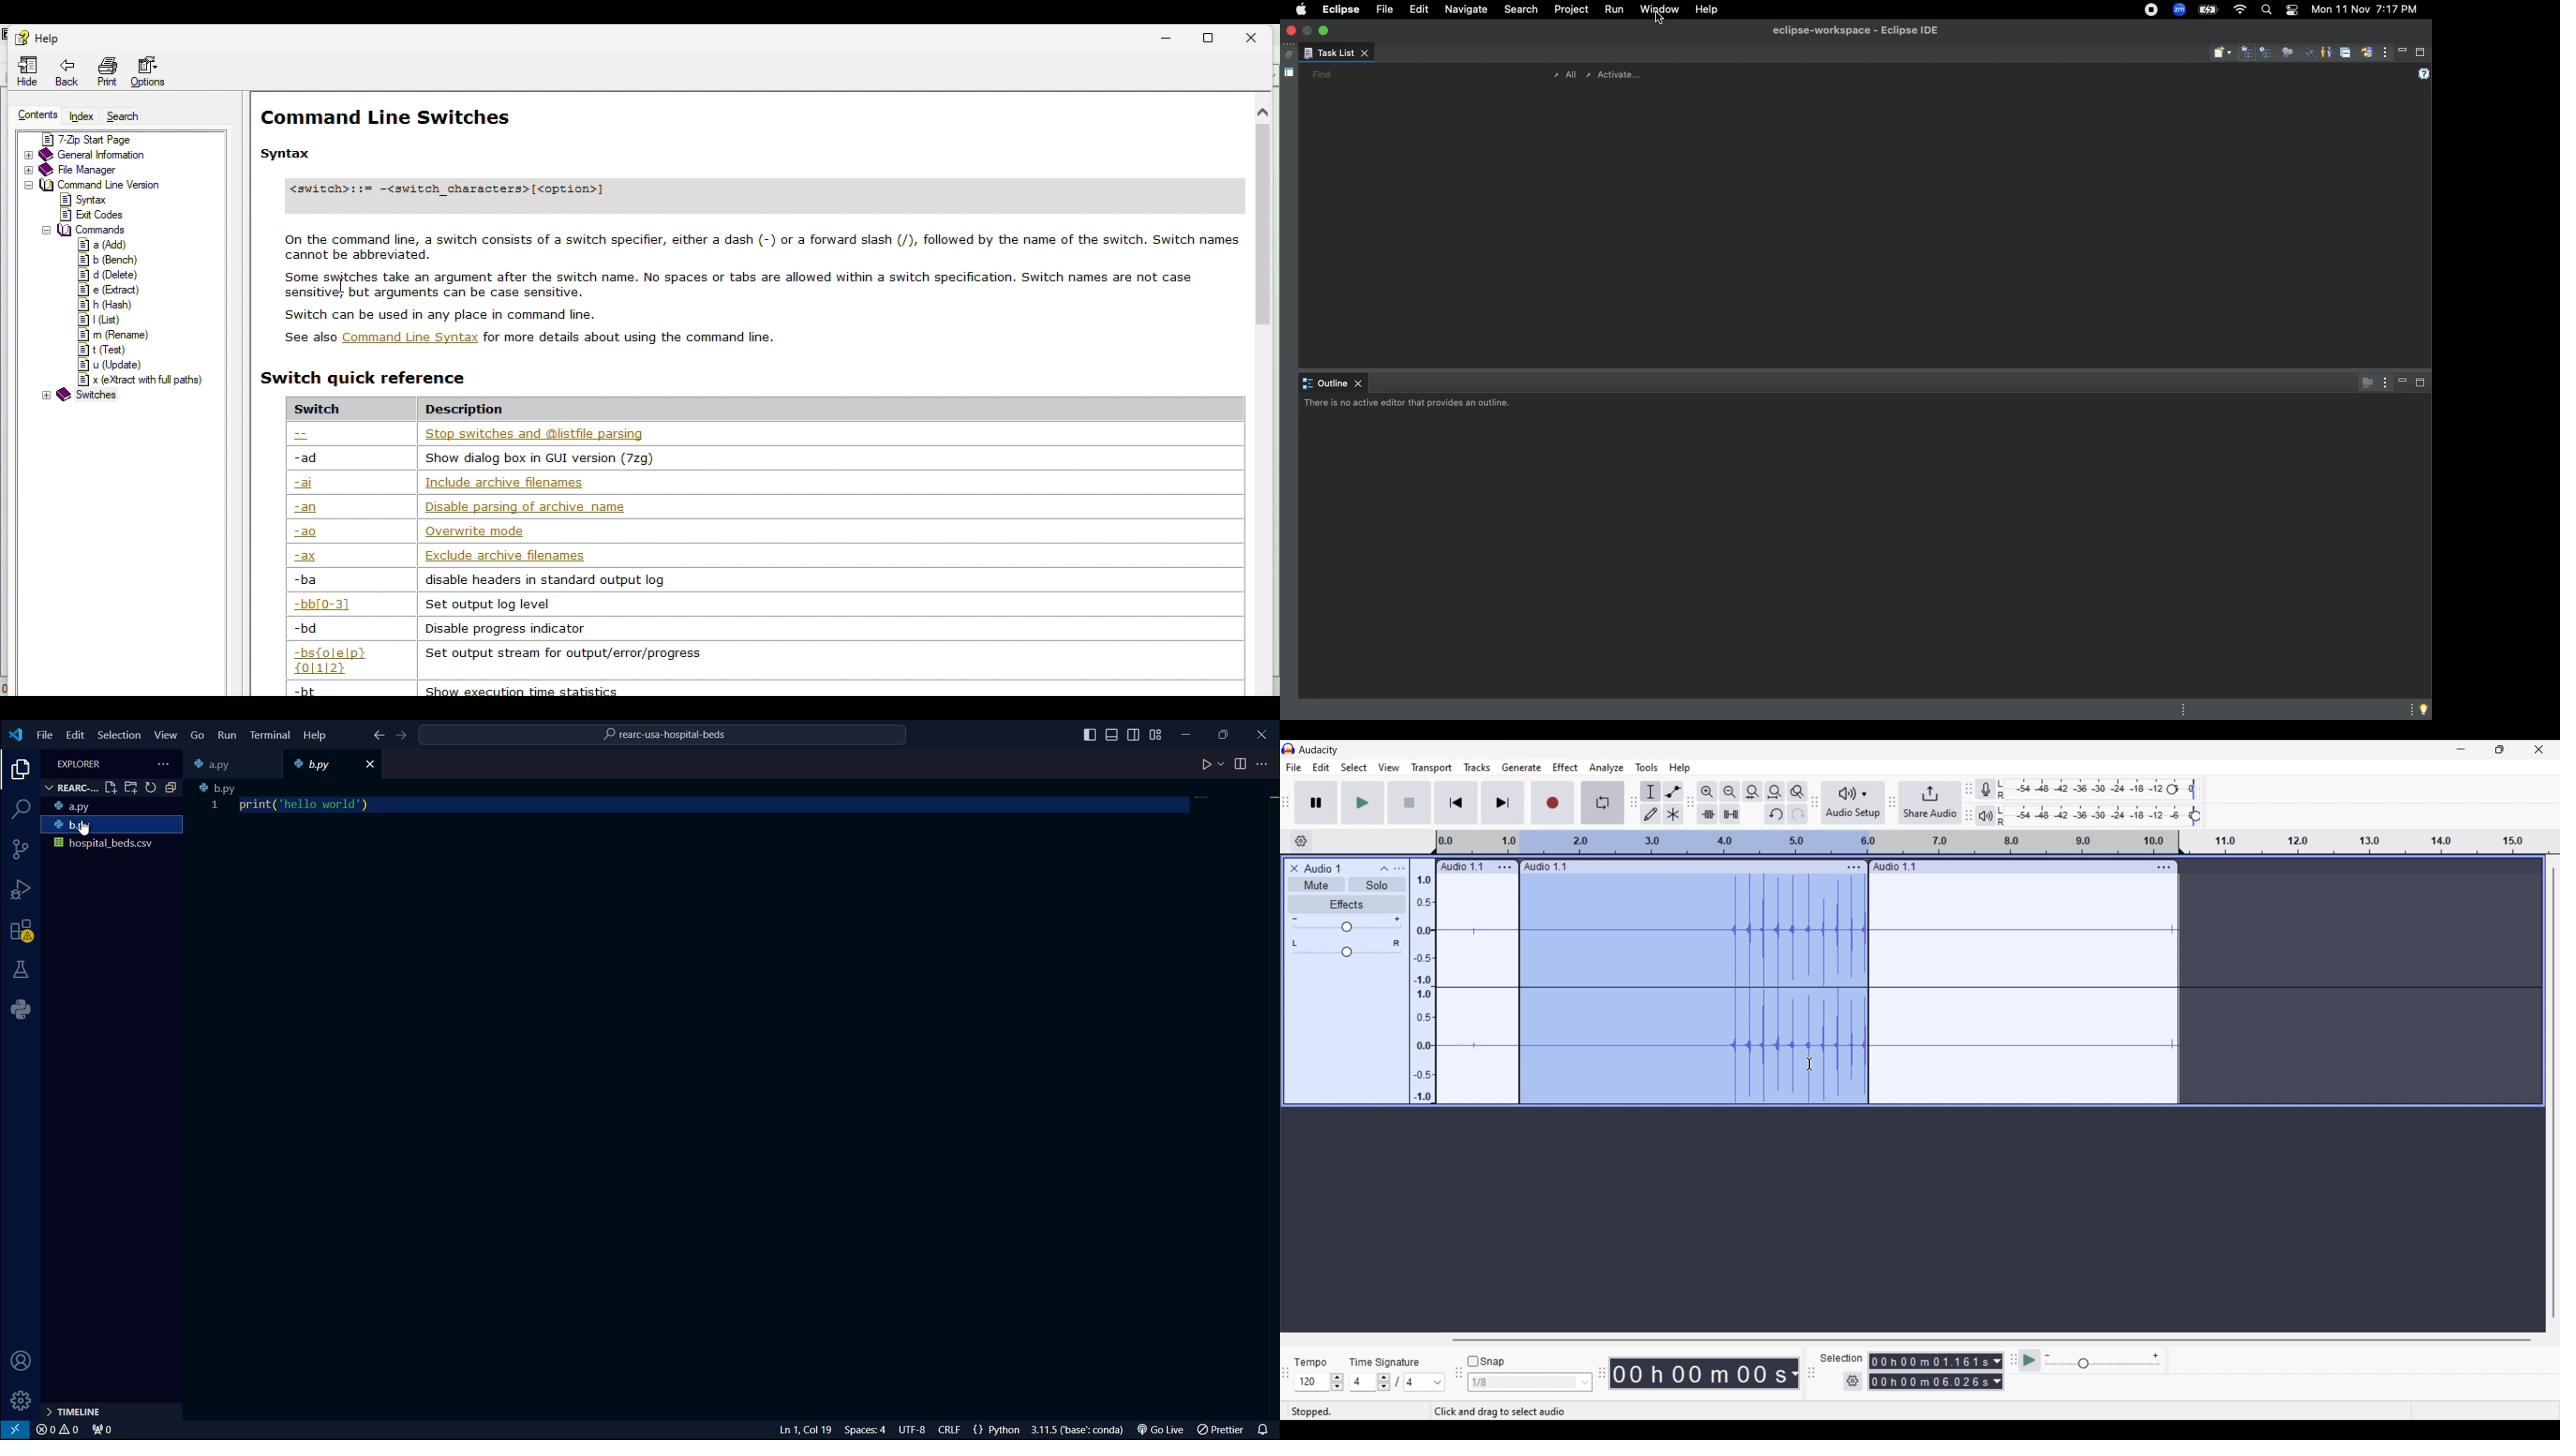  I want to click on Name of recorded audio, so click(1461, 867).